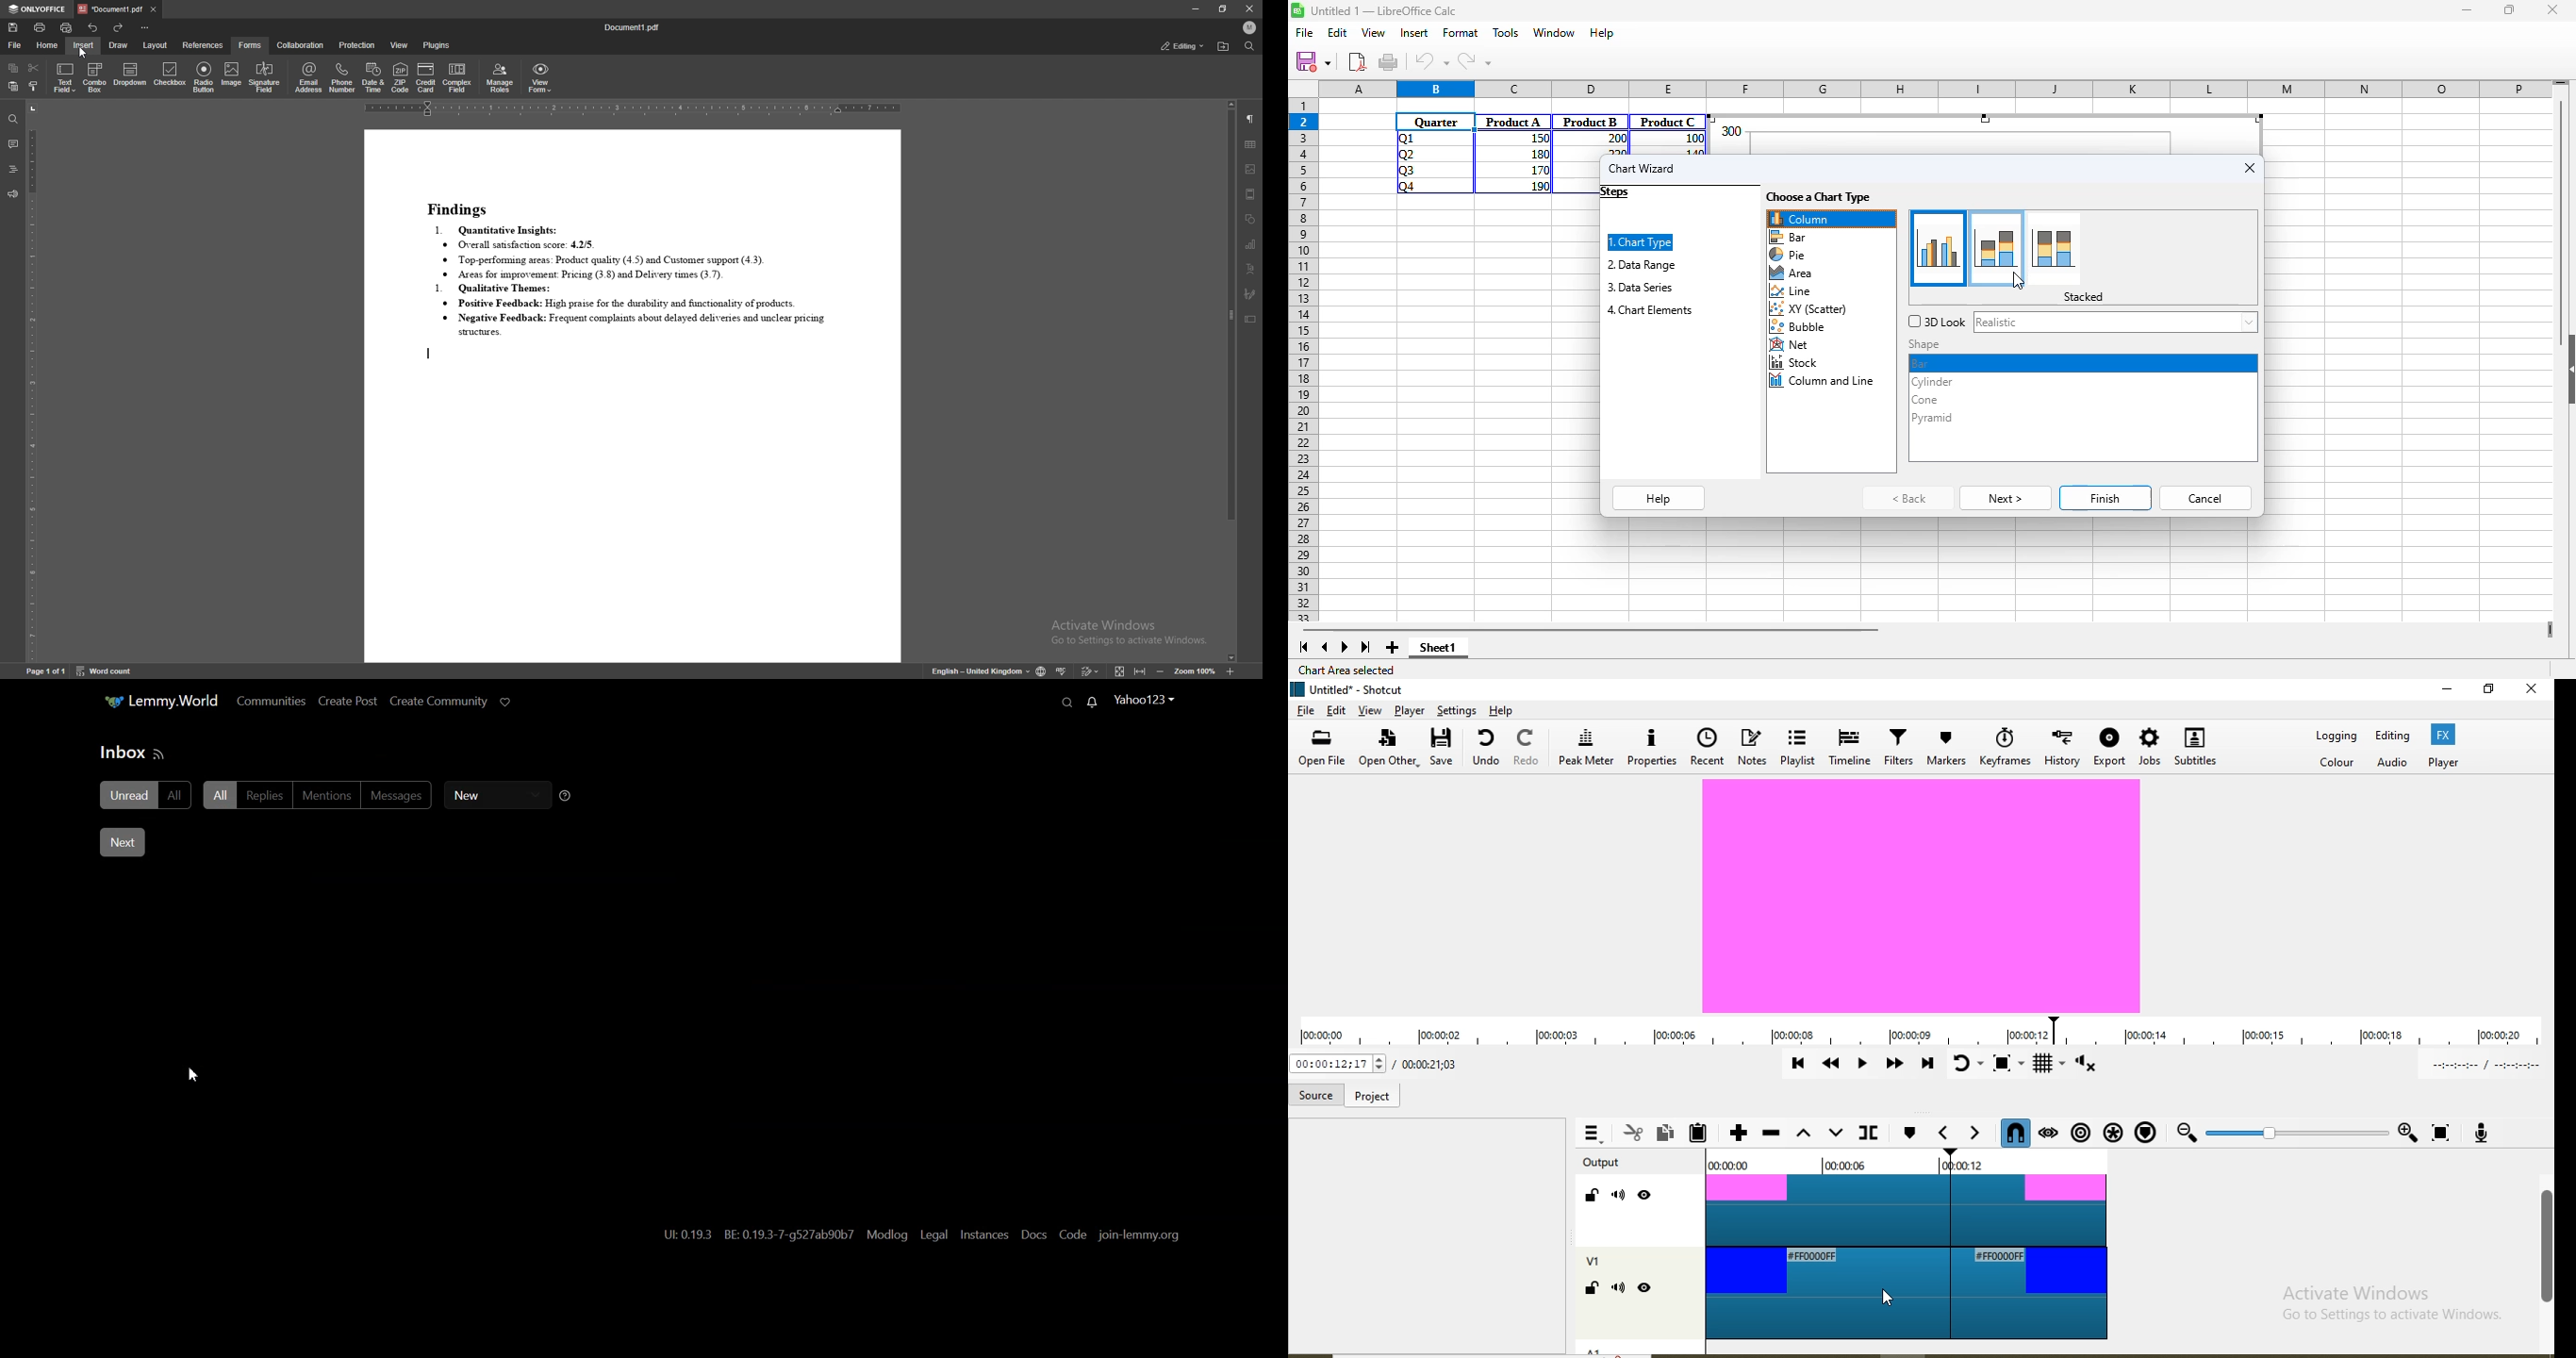 This screenshot has height=1372, width=2576. What do you see at coordinates (1459, 711) in the screenshot?
I see `Settings` at bounding box center [1459, 711].